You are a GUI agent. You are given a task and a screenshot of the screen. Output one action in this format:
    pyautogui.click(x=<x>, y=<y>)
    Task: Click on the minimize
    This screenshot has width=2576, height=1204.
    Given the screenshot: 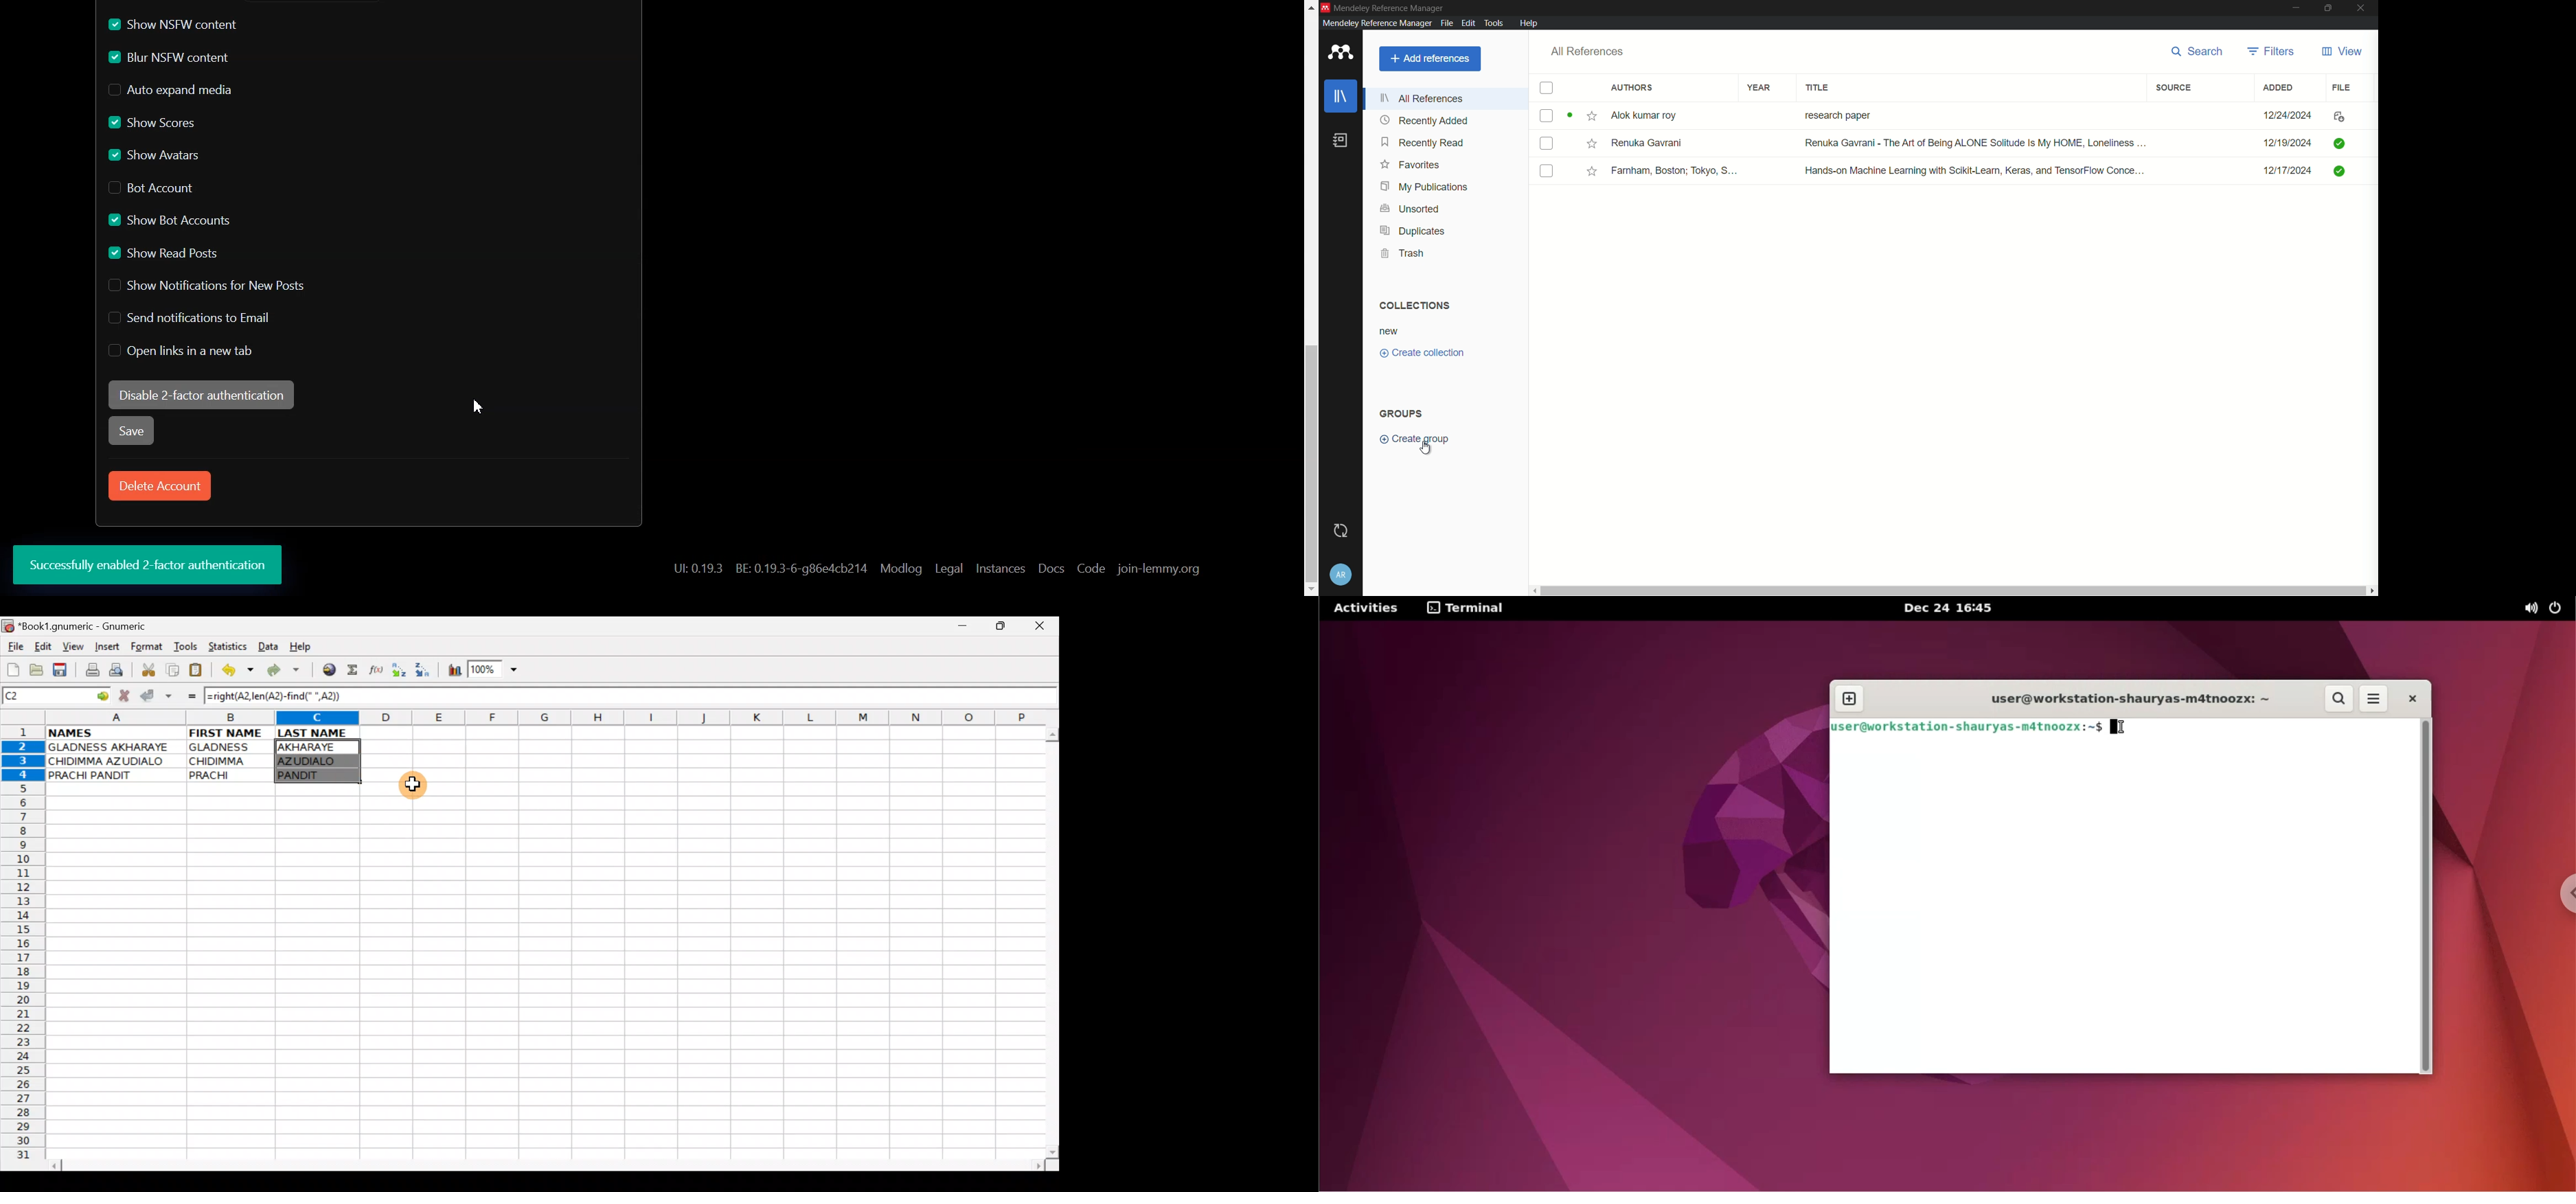 What is the action you would take?
    pyautogui.click(x=2297, y=7)
    